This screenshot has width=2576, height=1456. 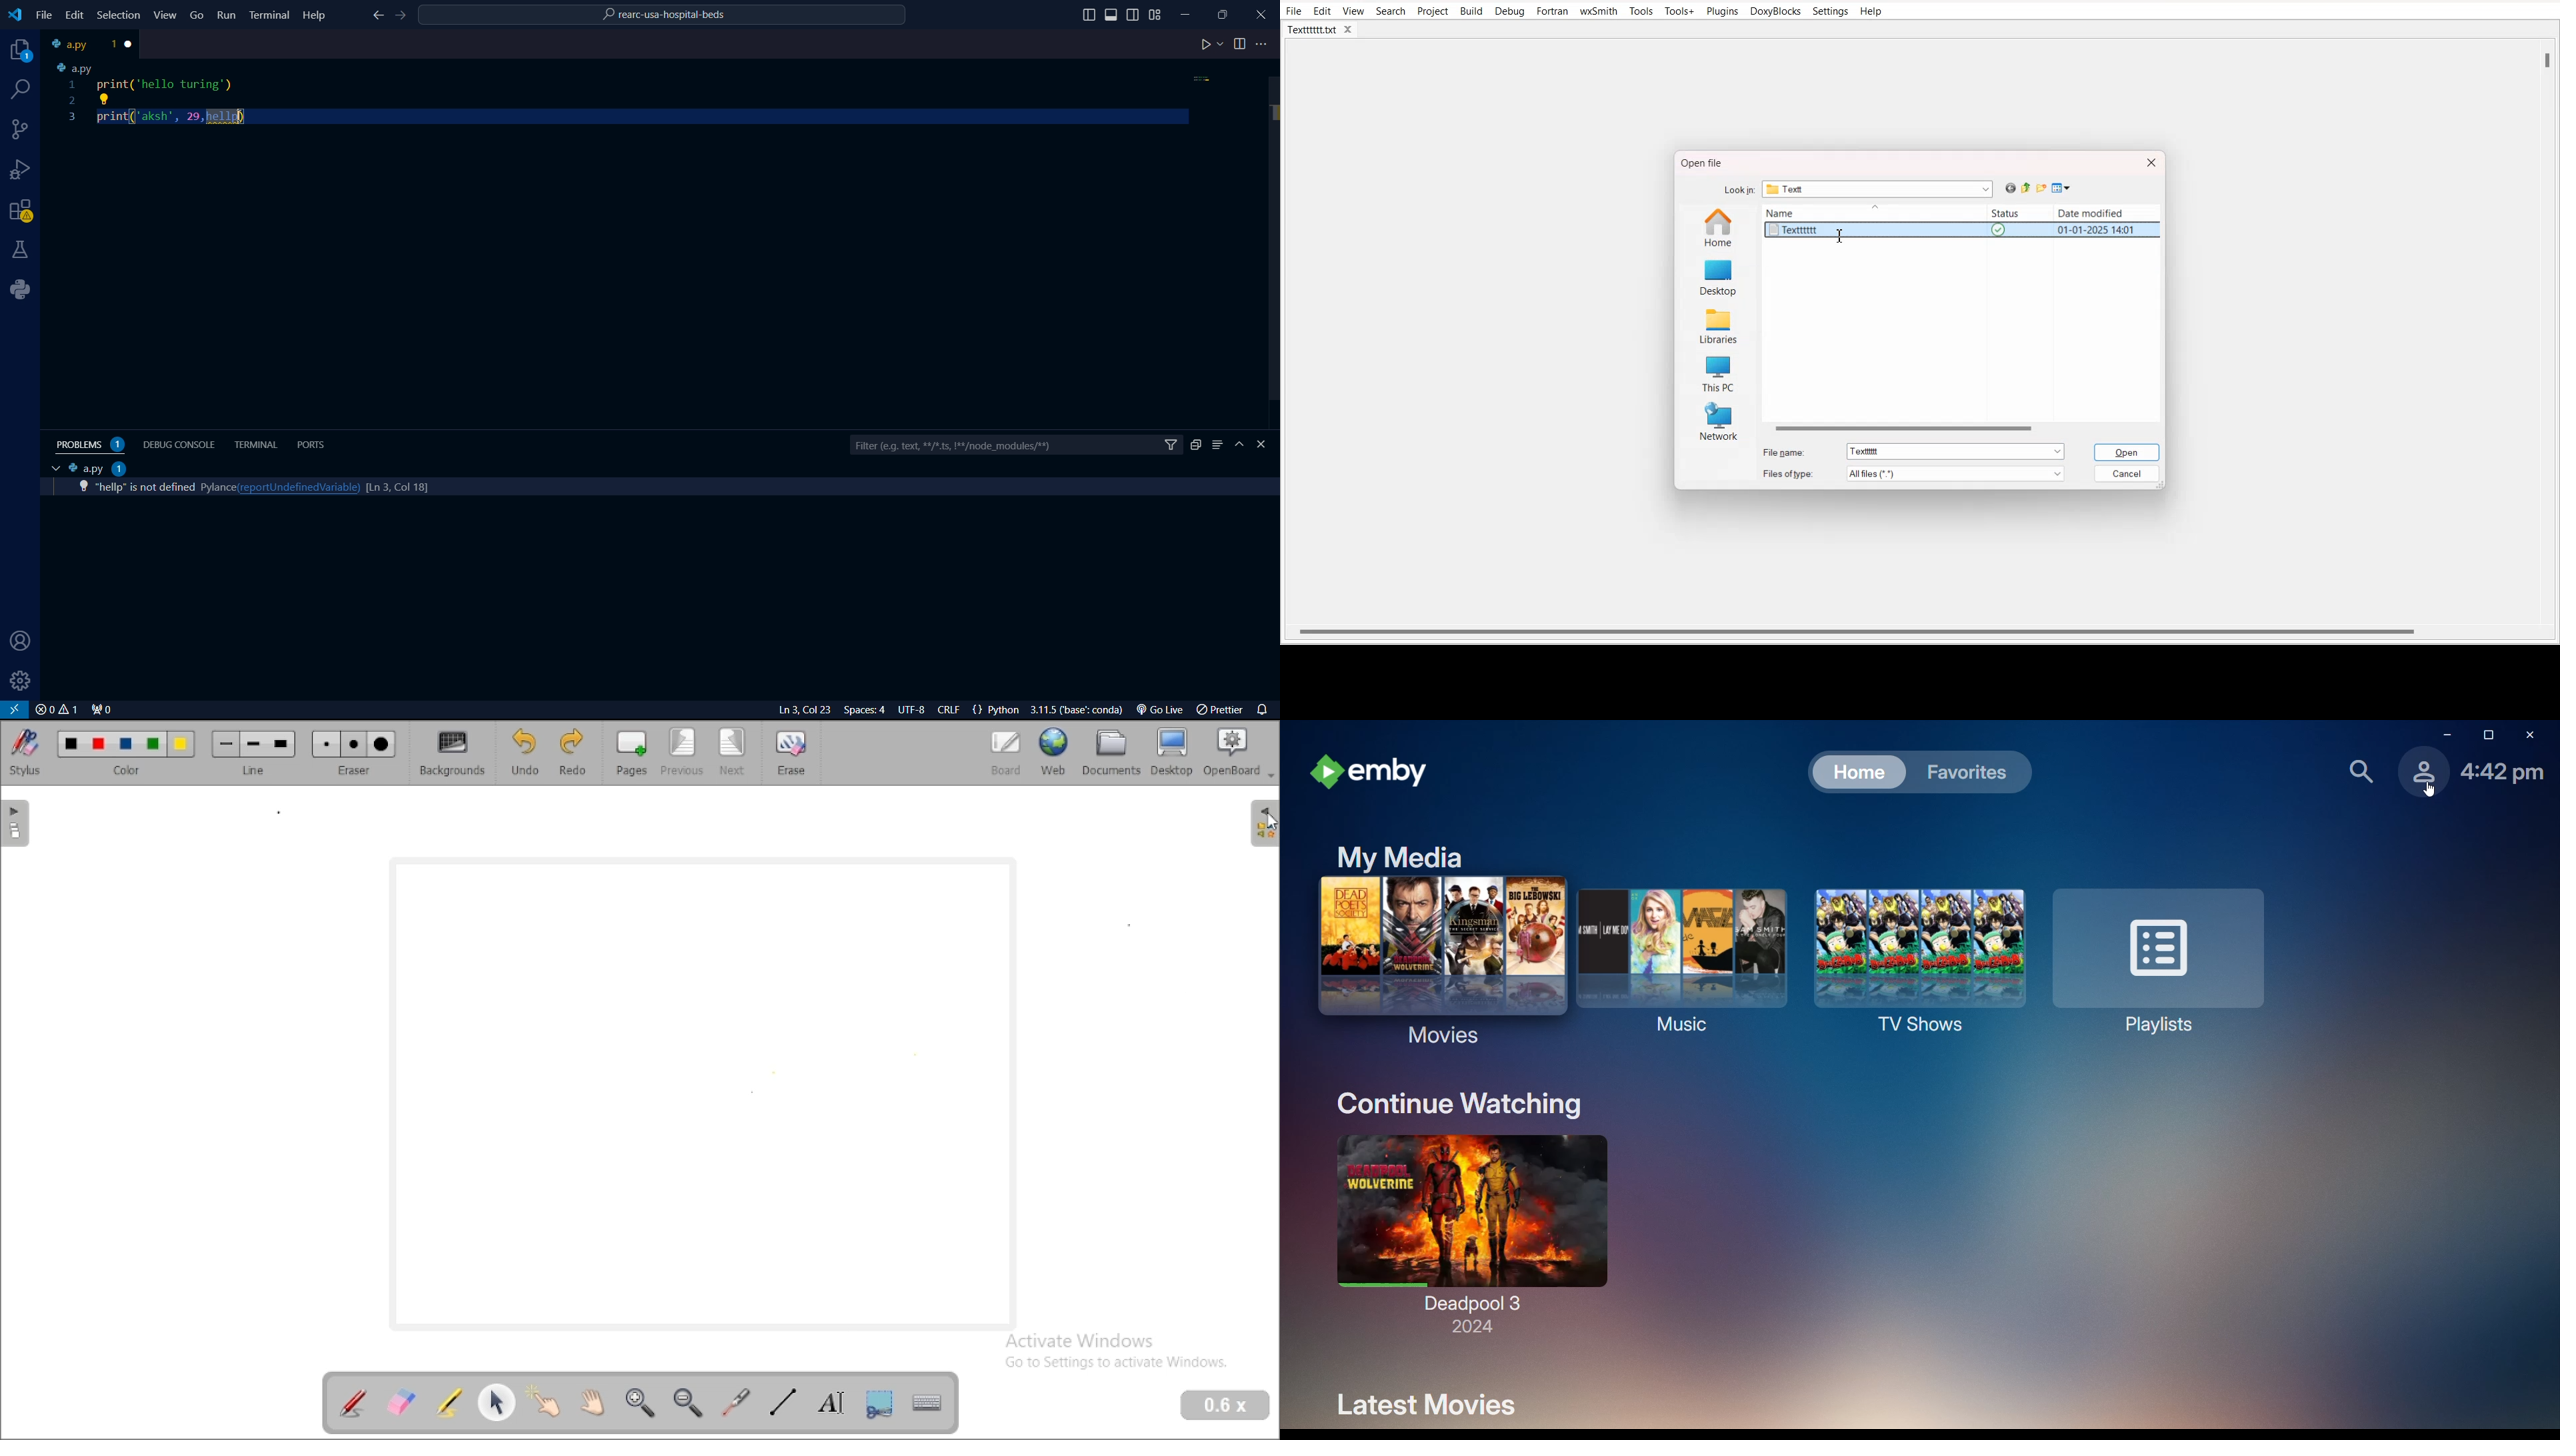 I want to click on close program, so click(x=1261, y=13).